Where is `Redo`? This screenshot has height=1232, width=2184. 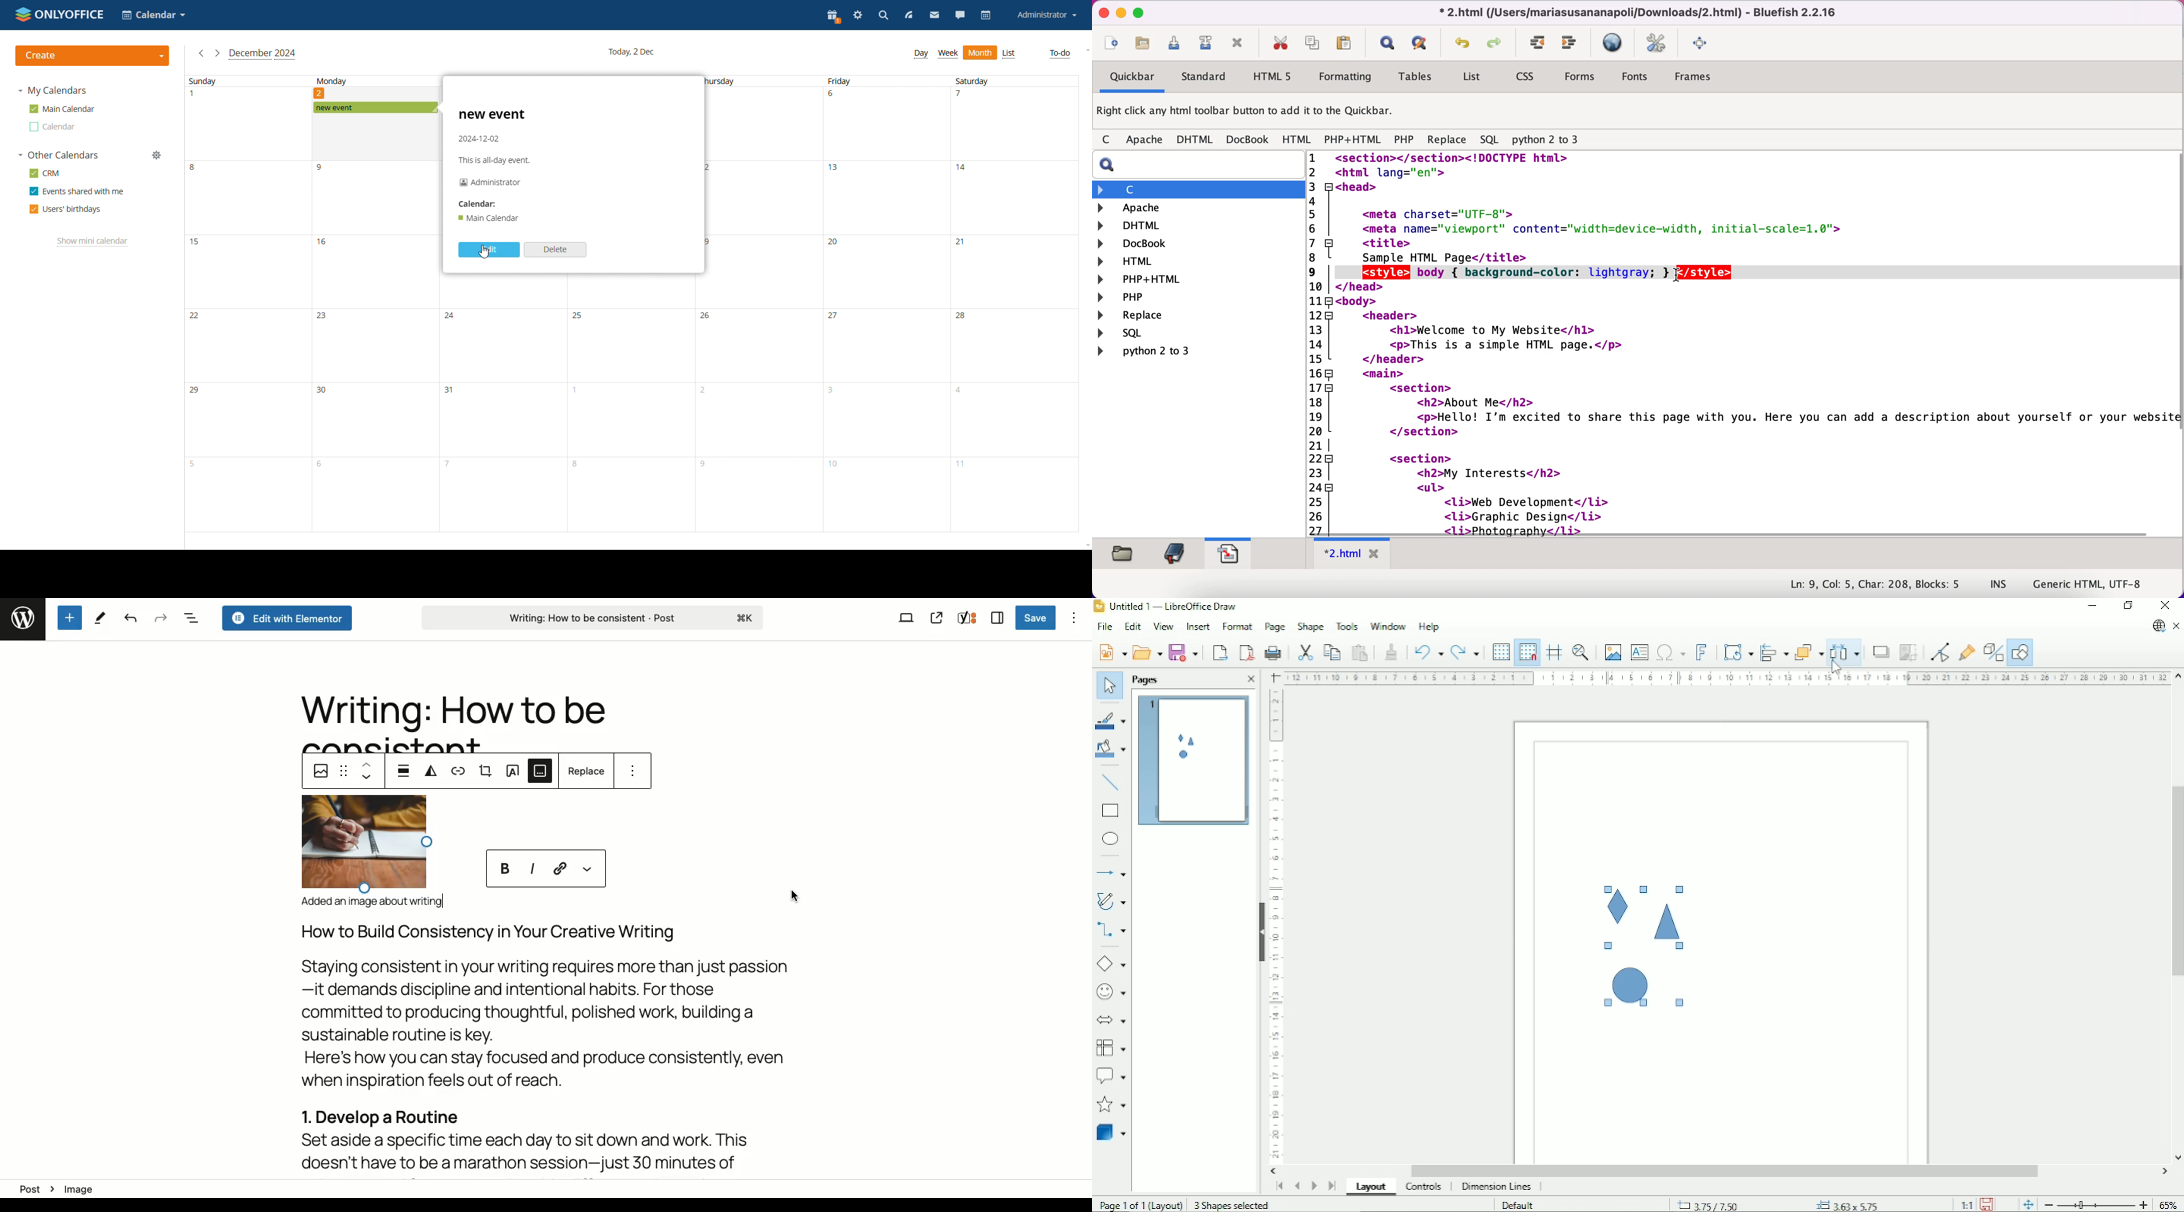 Redo is located at coordinates (158, 617).